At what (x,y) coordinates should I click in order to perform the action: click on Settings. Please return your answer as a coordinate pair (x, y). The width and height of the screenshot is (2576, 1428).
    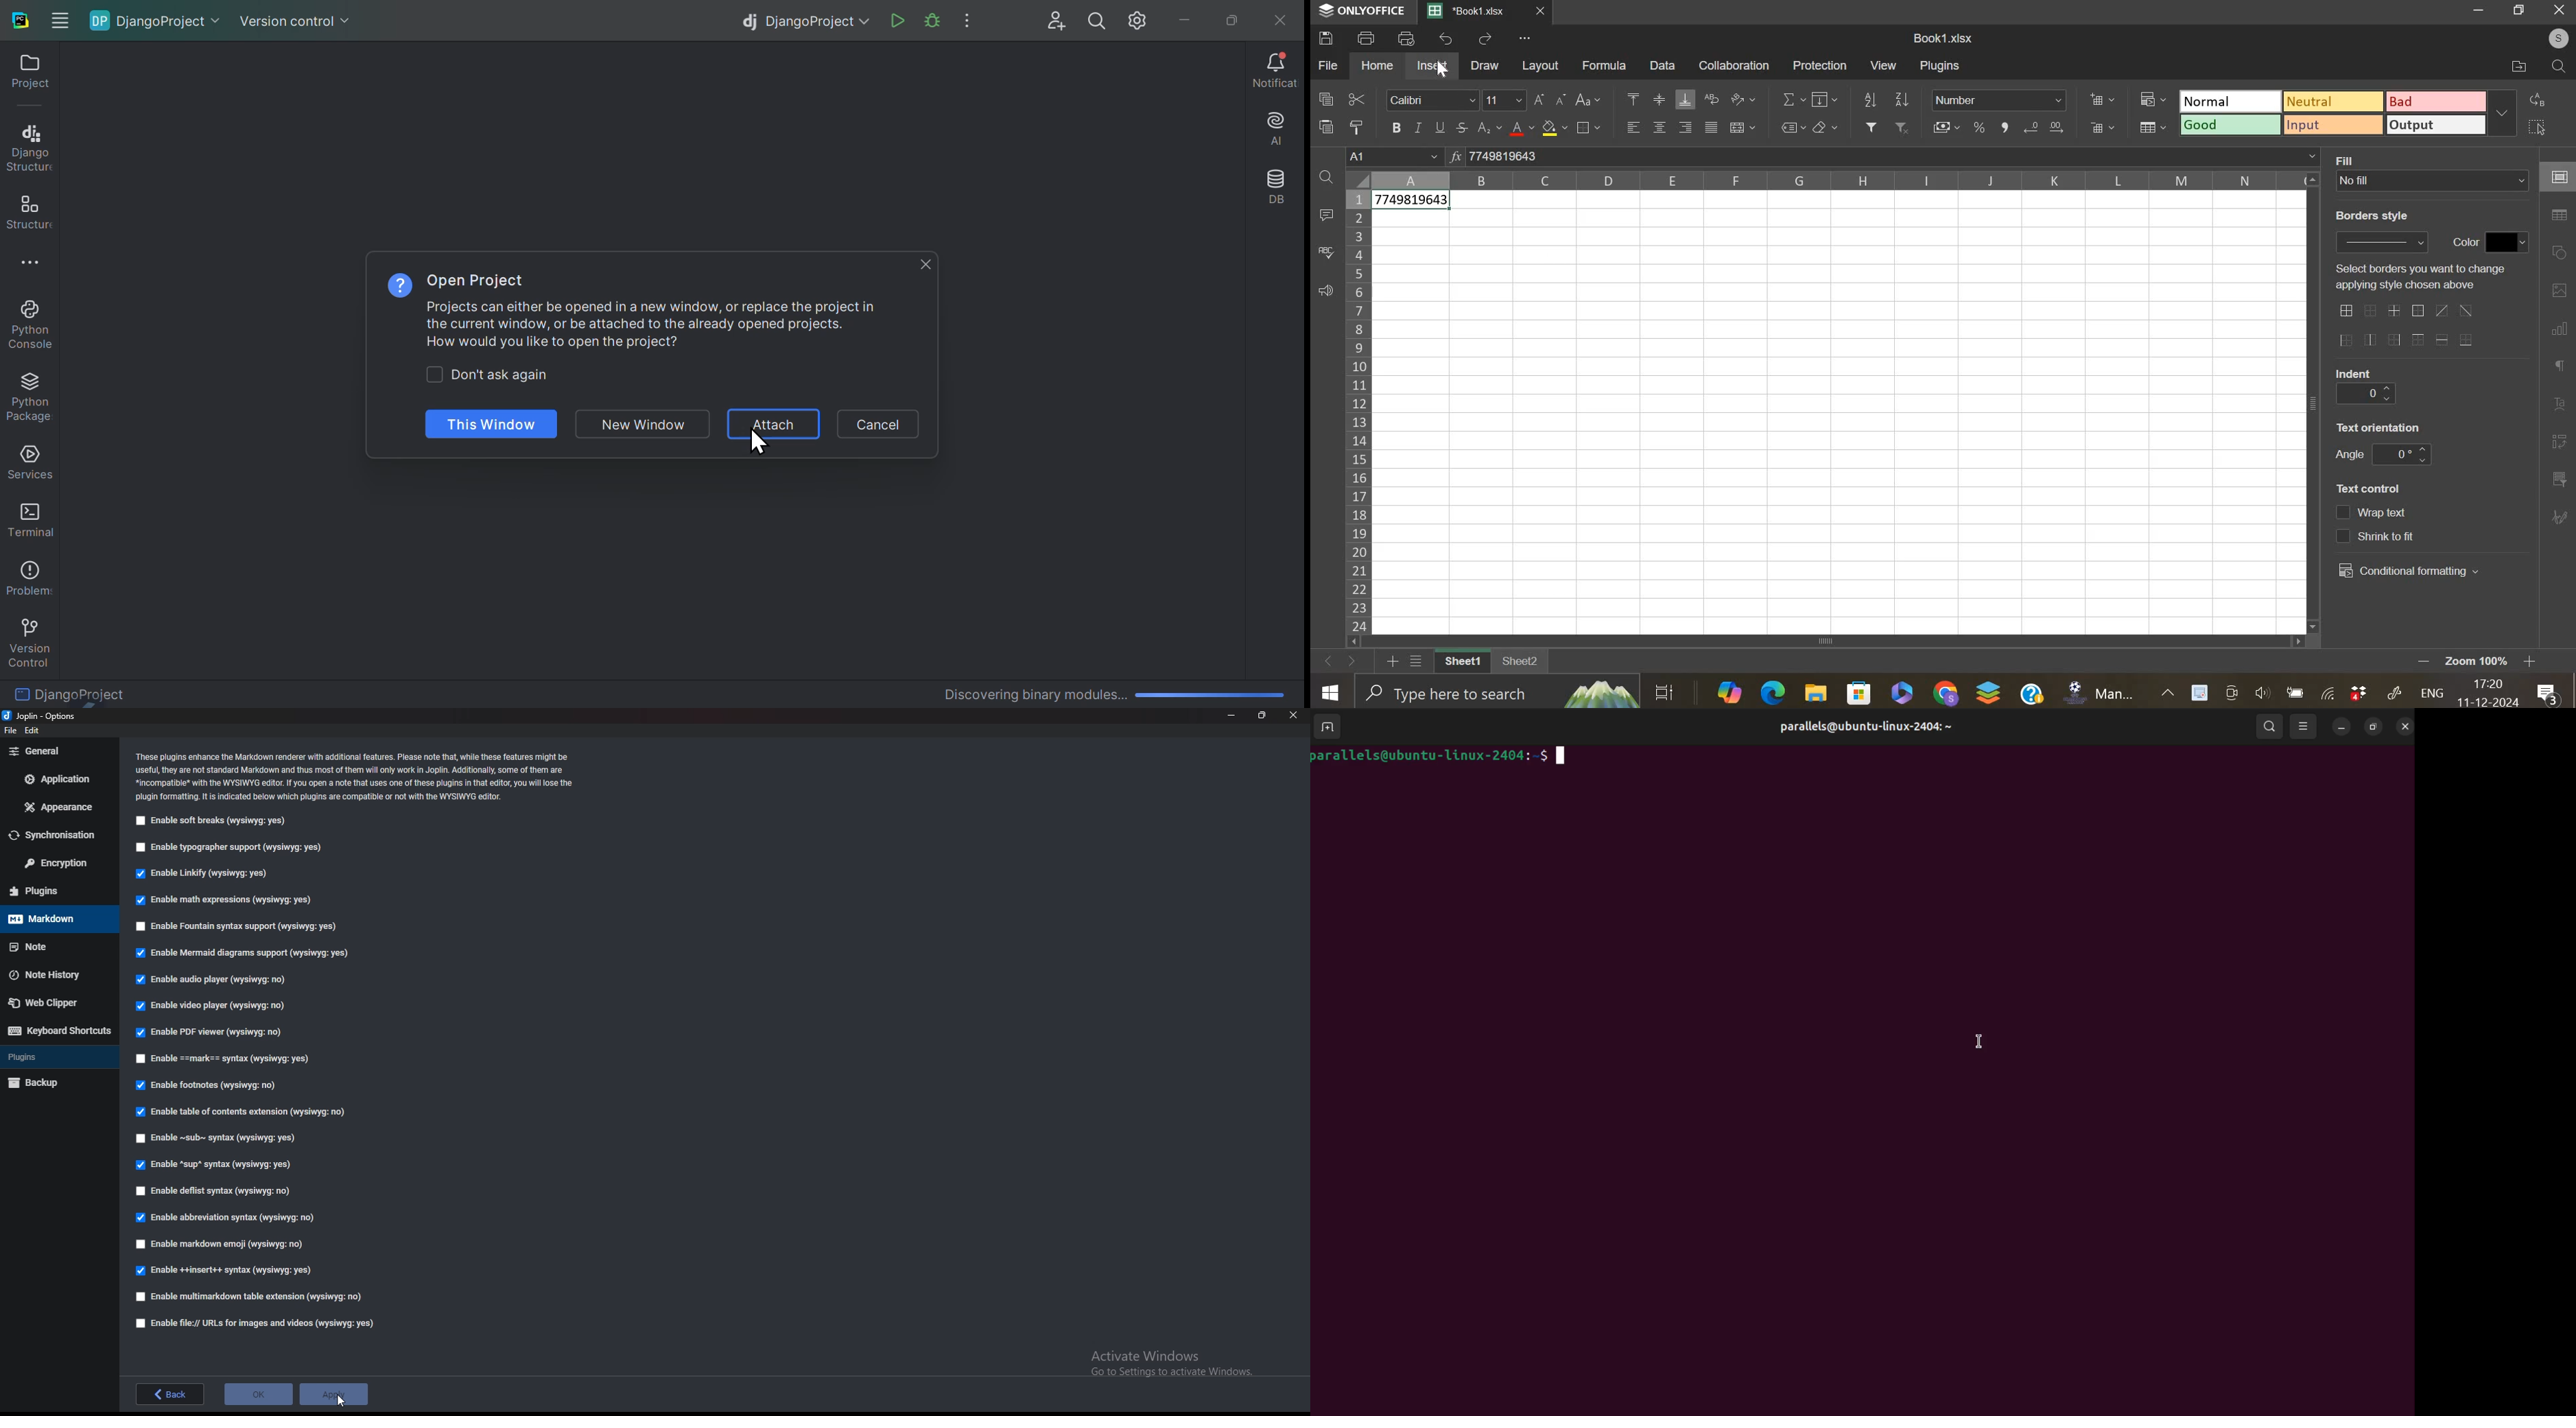
    Looking at the image, I should click on (1141, 21).